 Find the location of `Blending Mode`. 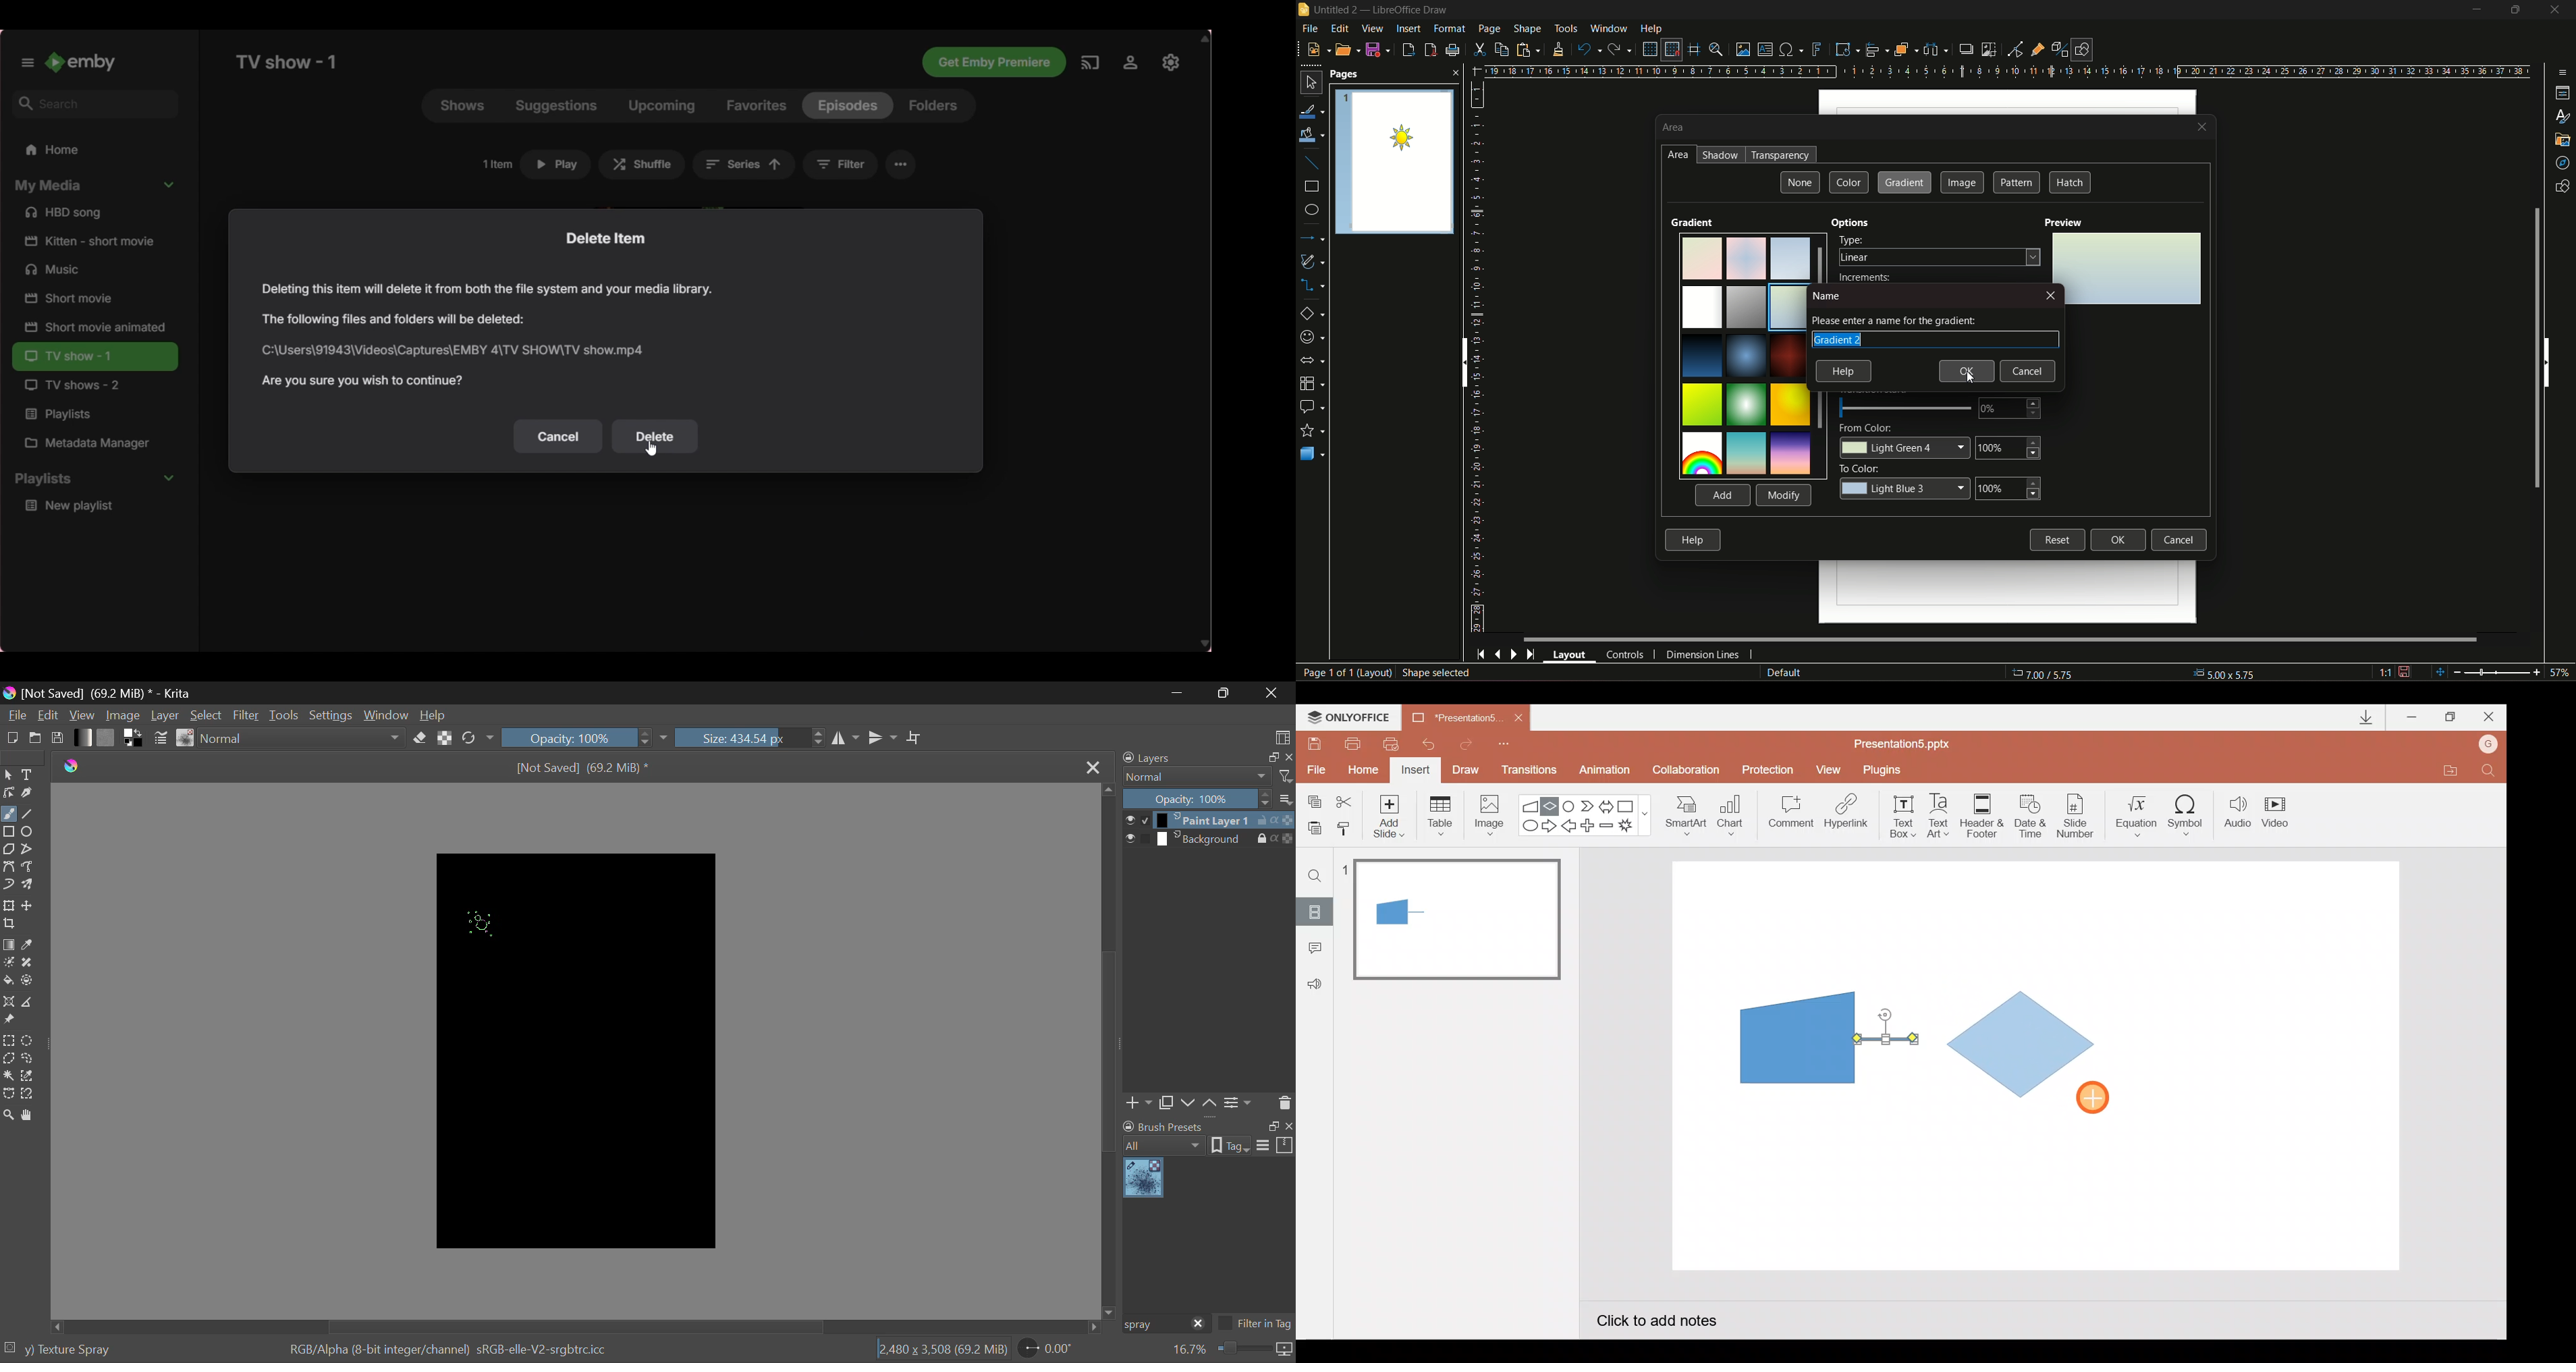

Blending Mode is located at coordinates (303, 738).